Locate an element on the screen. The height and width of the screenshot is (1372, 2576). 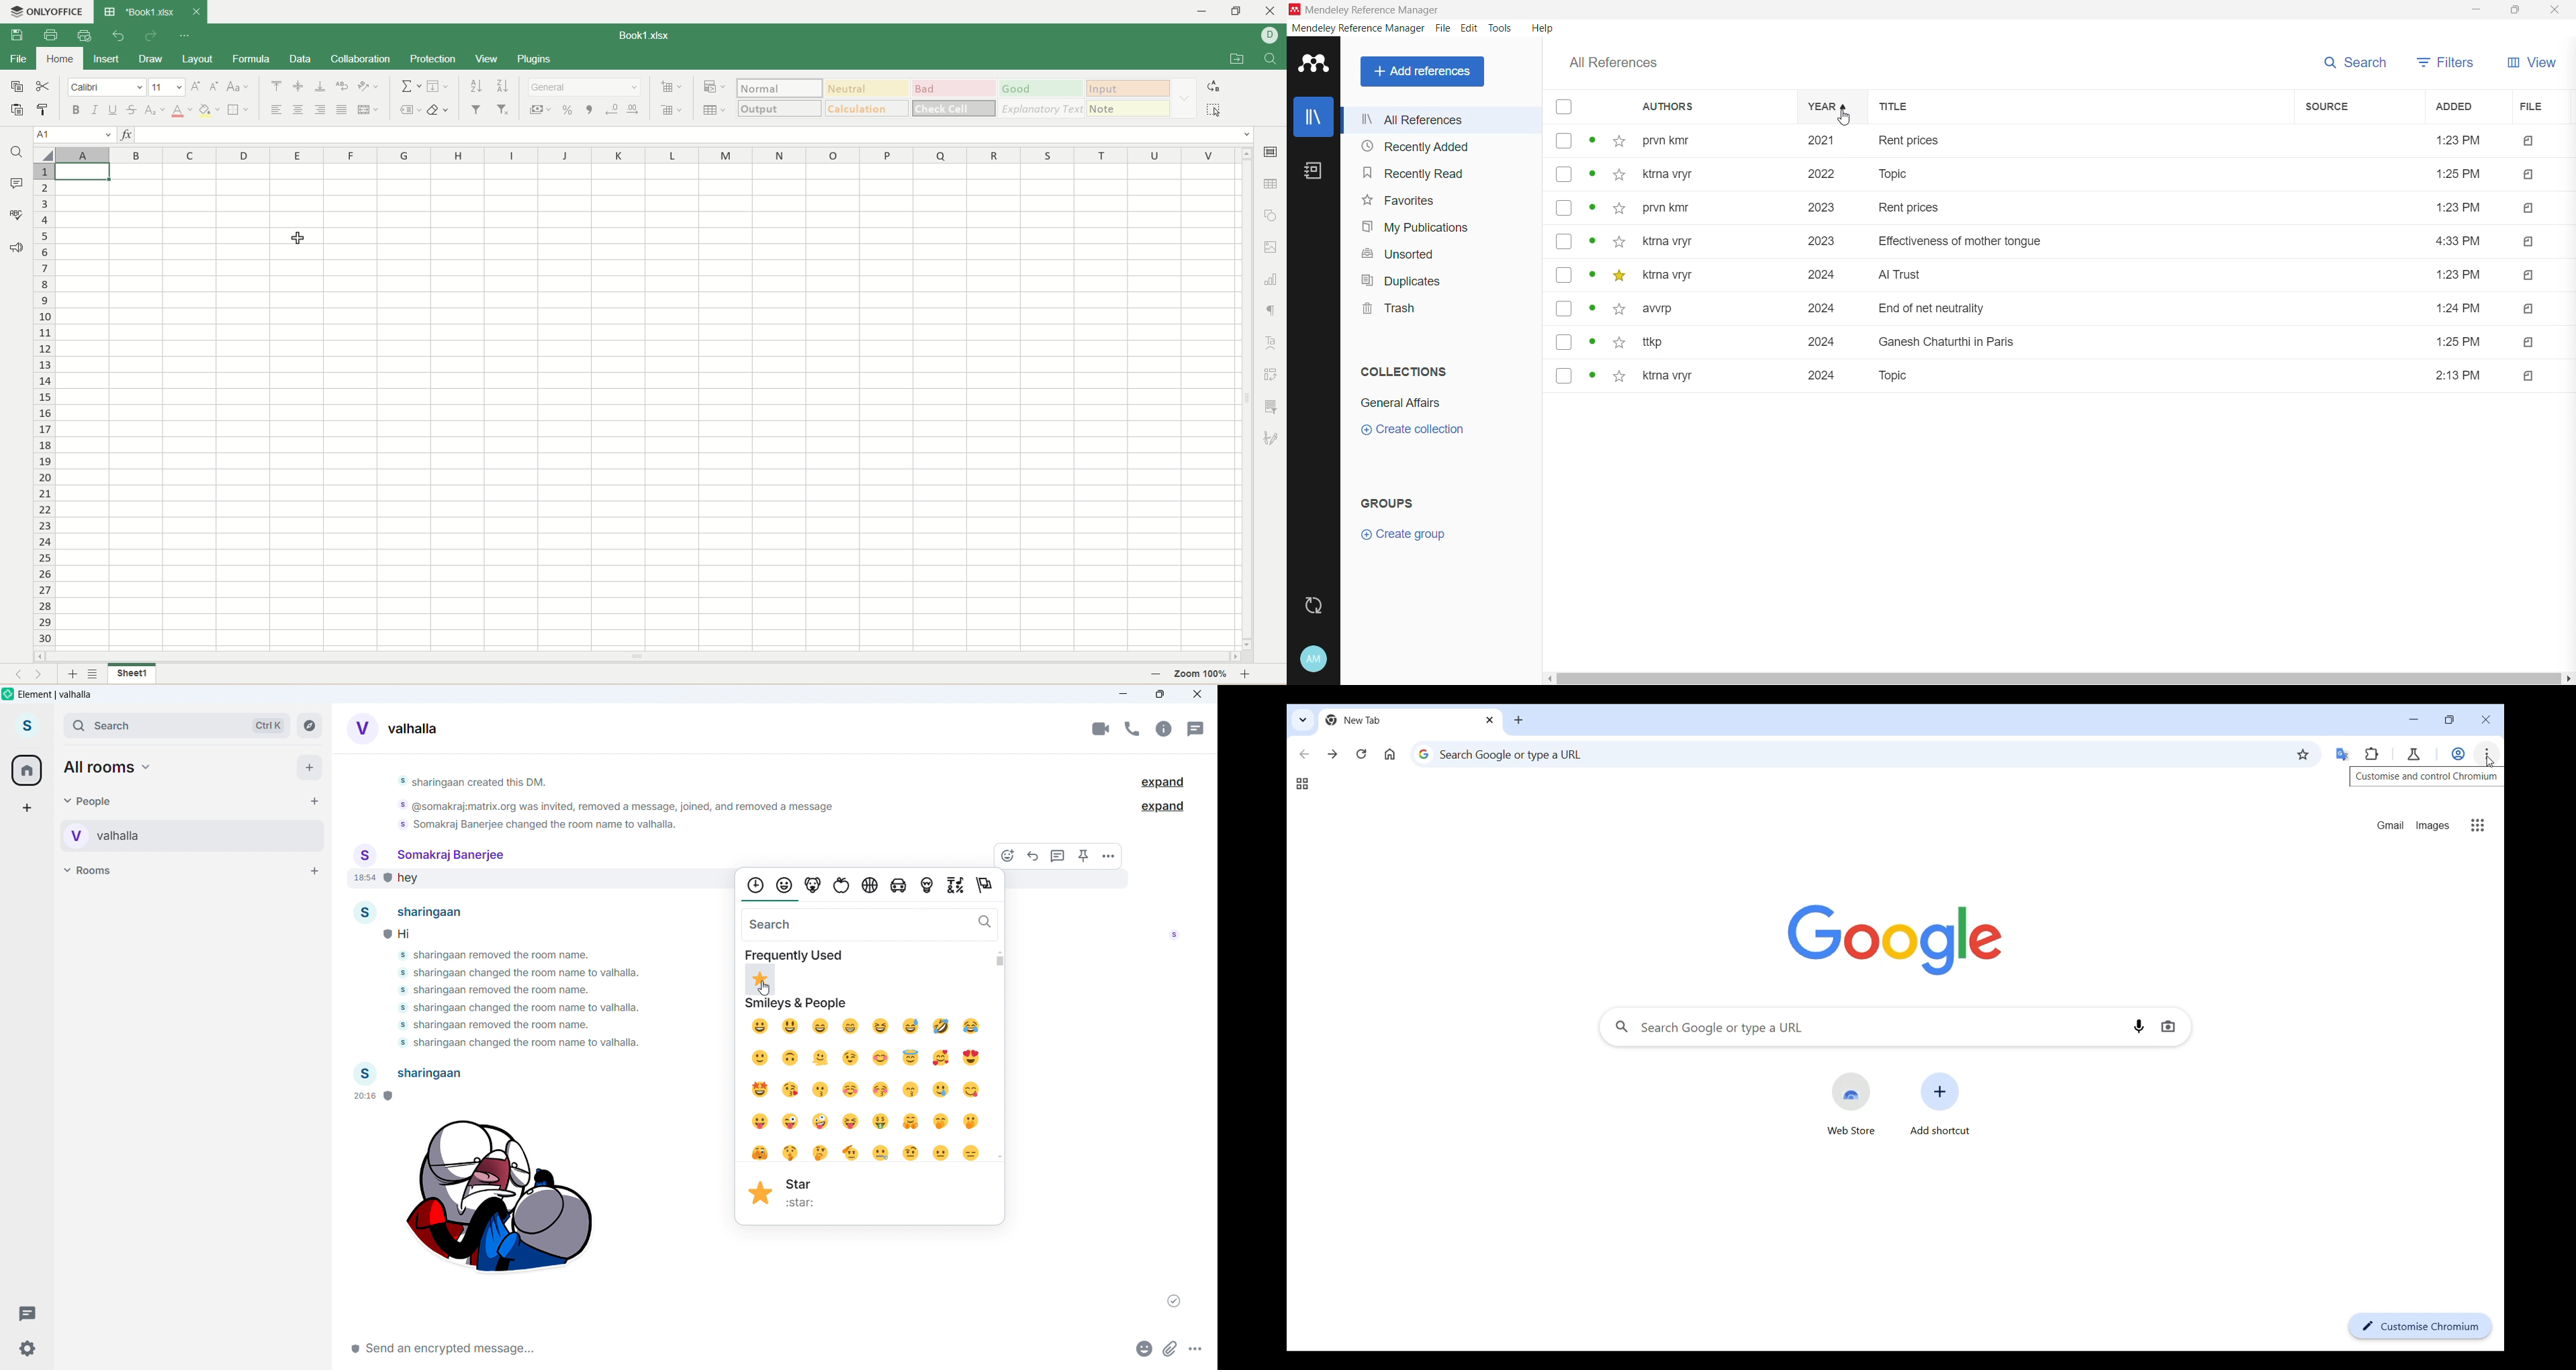
table settings is located at coordinates (1271, 185).